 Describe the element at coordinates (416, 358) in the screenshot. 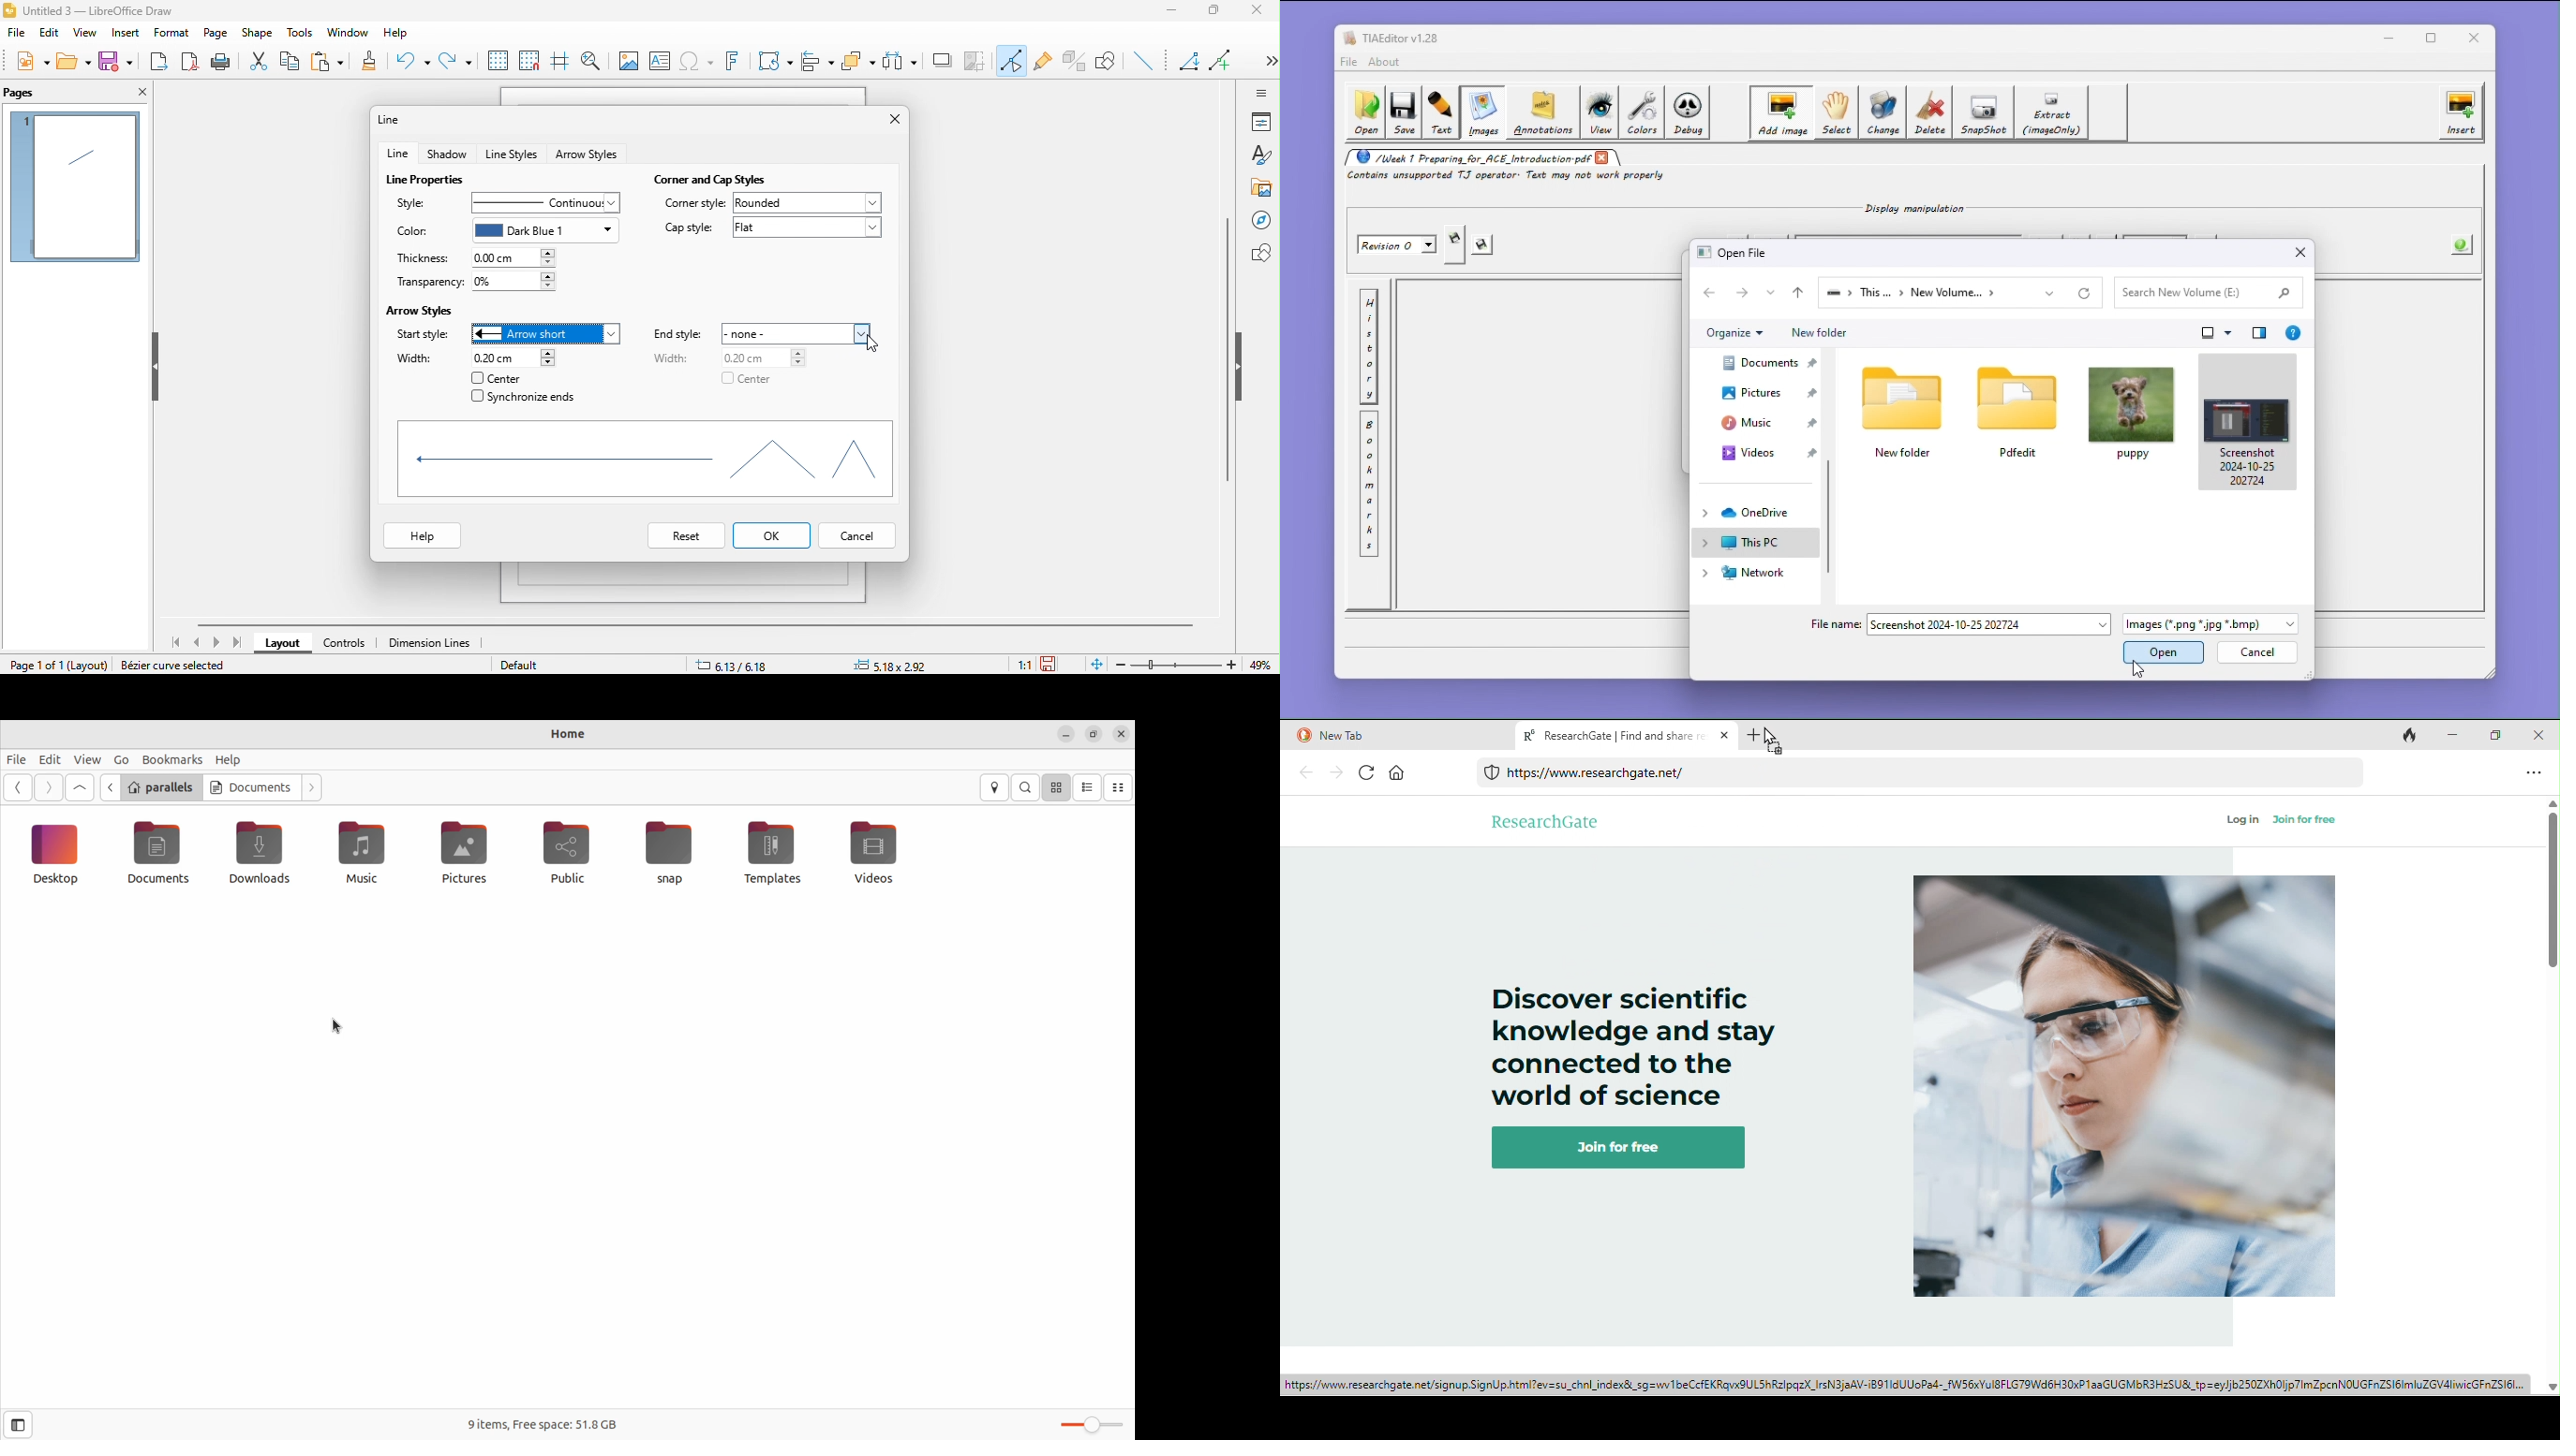

I see `width` at that location.